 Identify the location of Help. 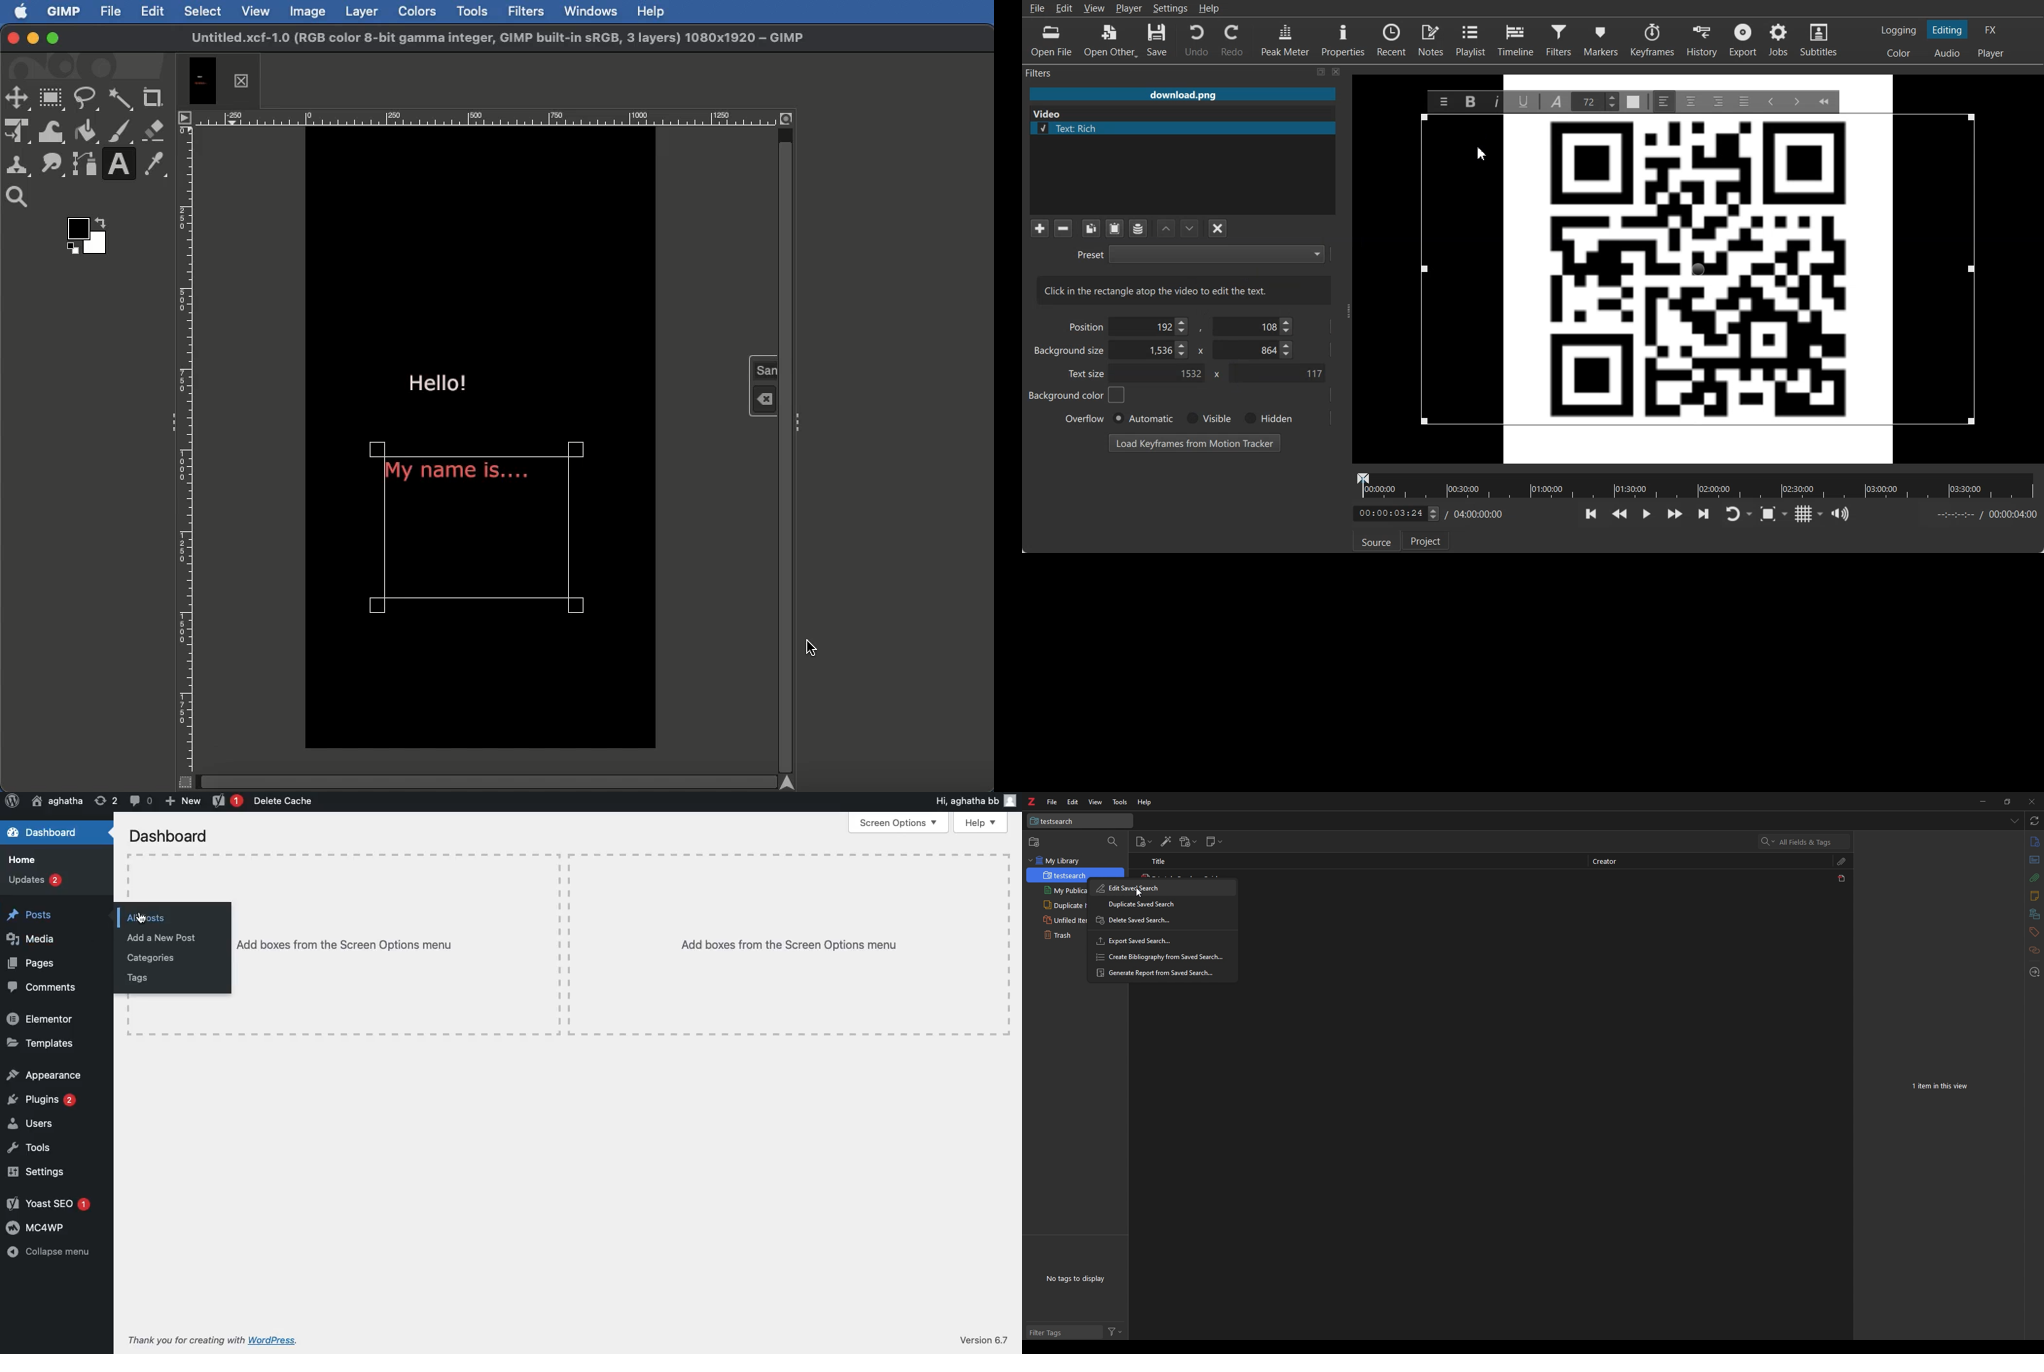
(979, 822).